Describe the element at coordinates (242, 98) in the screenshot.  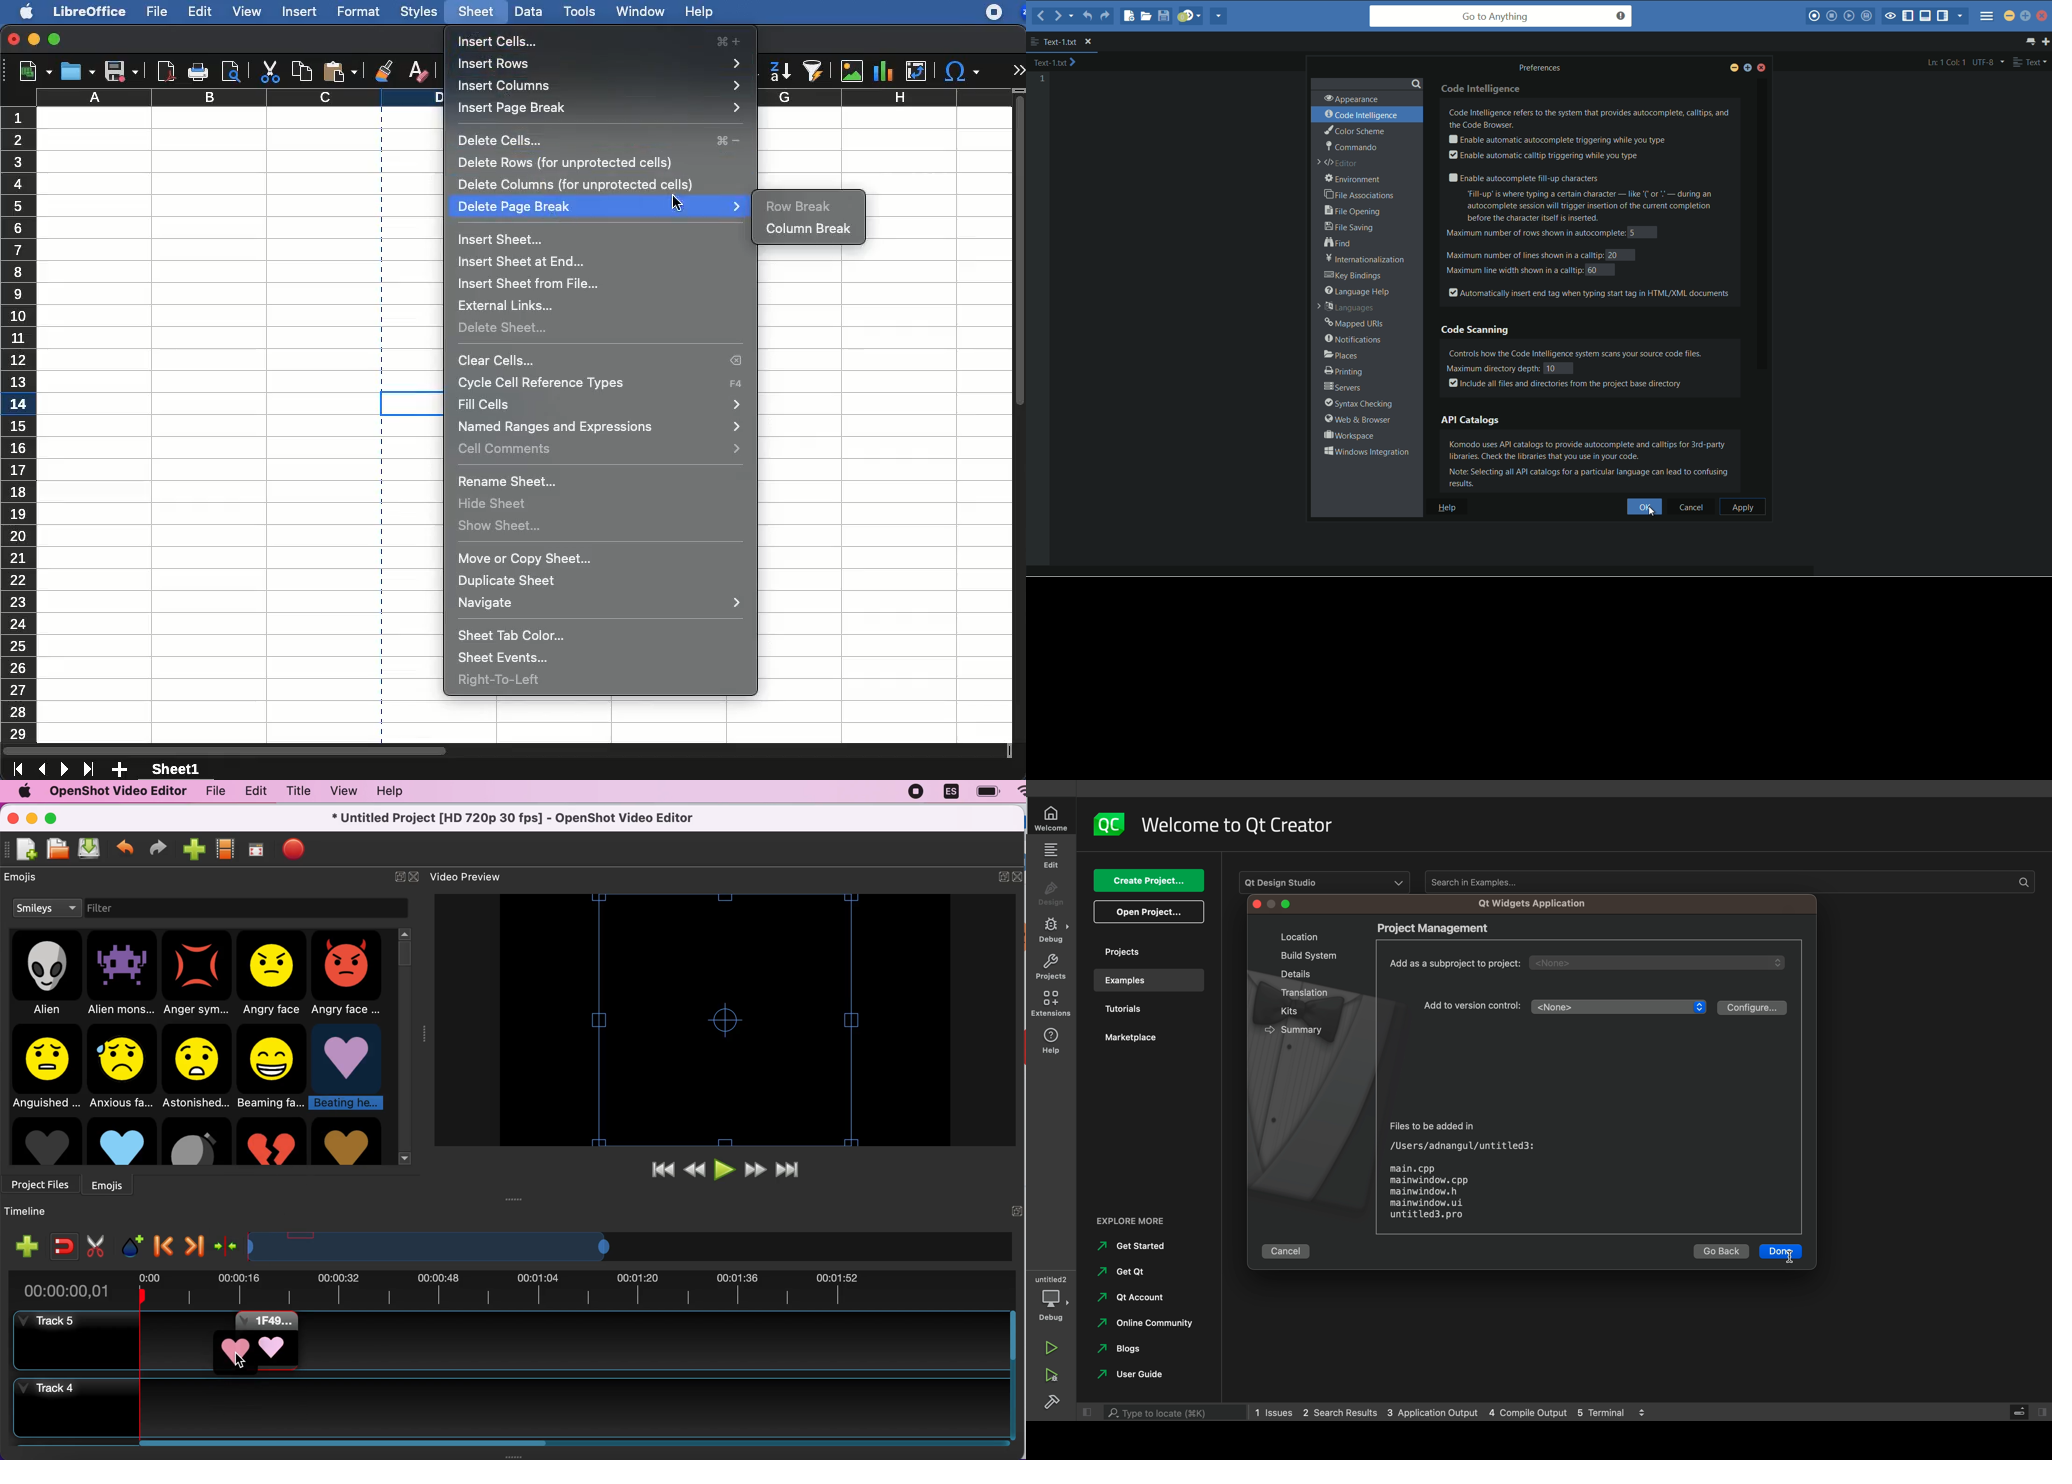
I see `column` at that location.